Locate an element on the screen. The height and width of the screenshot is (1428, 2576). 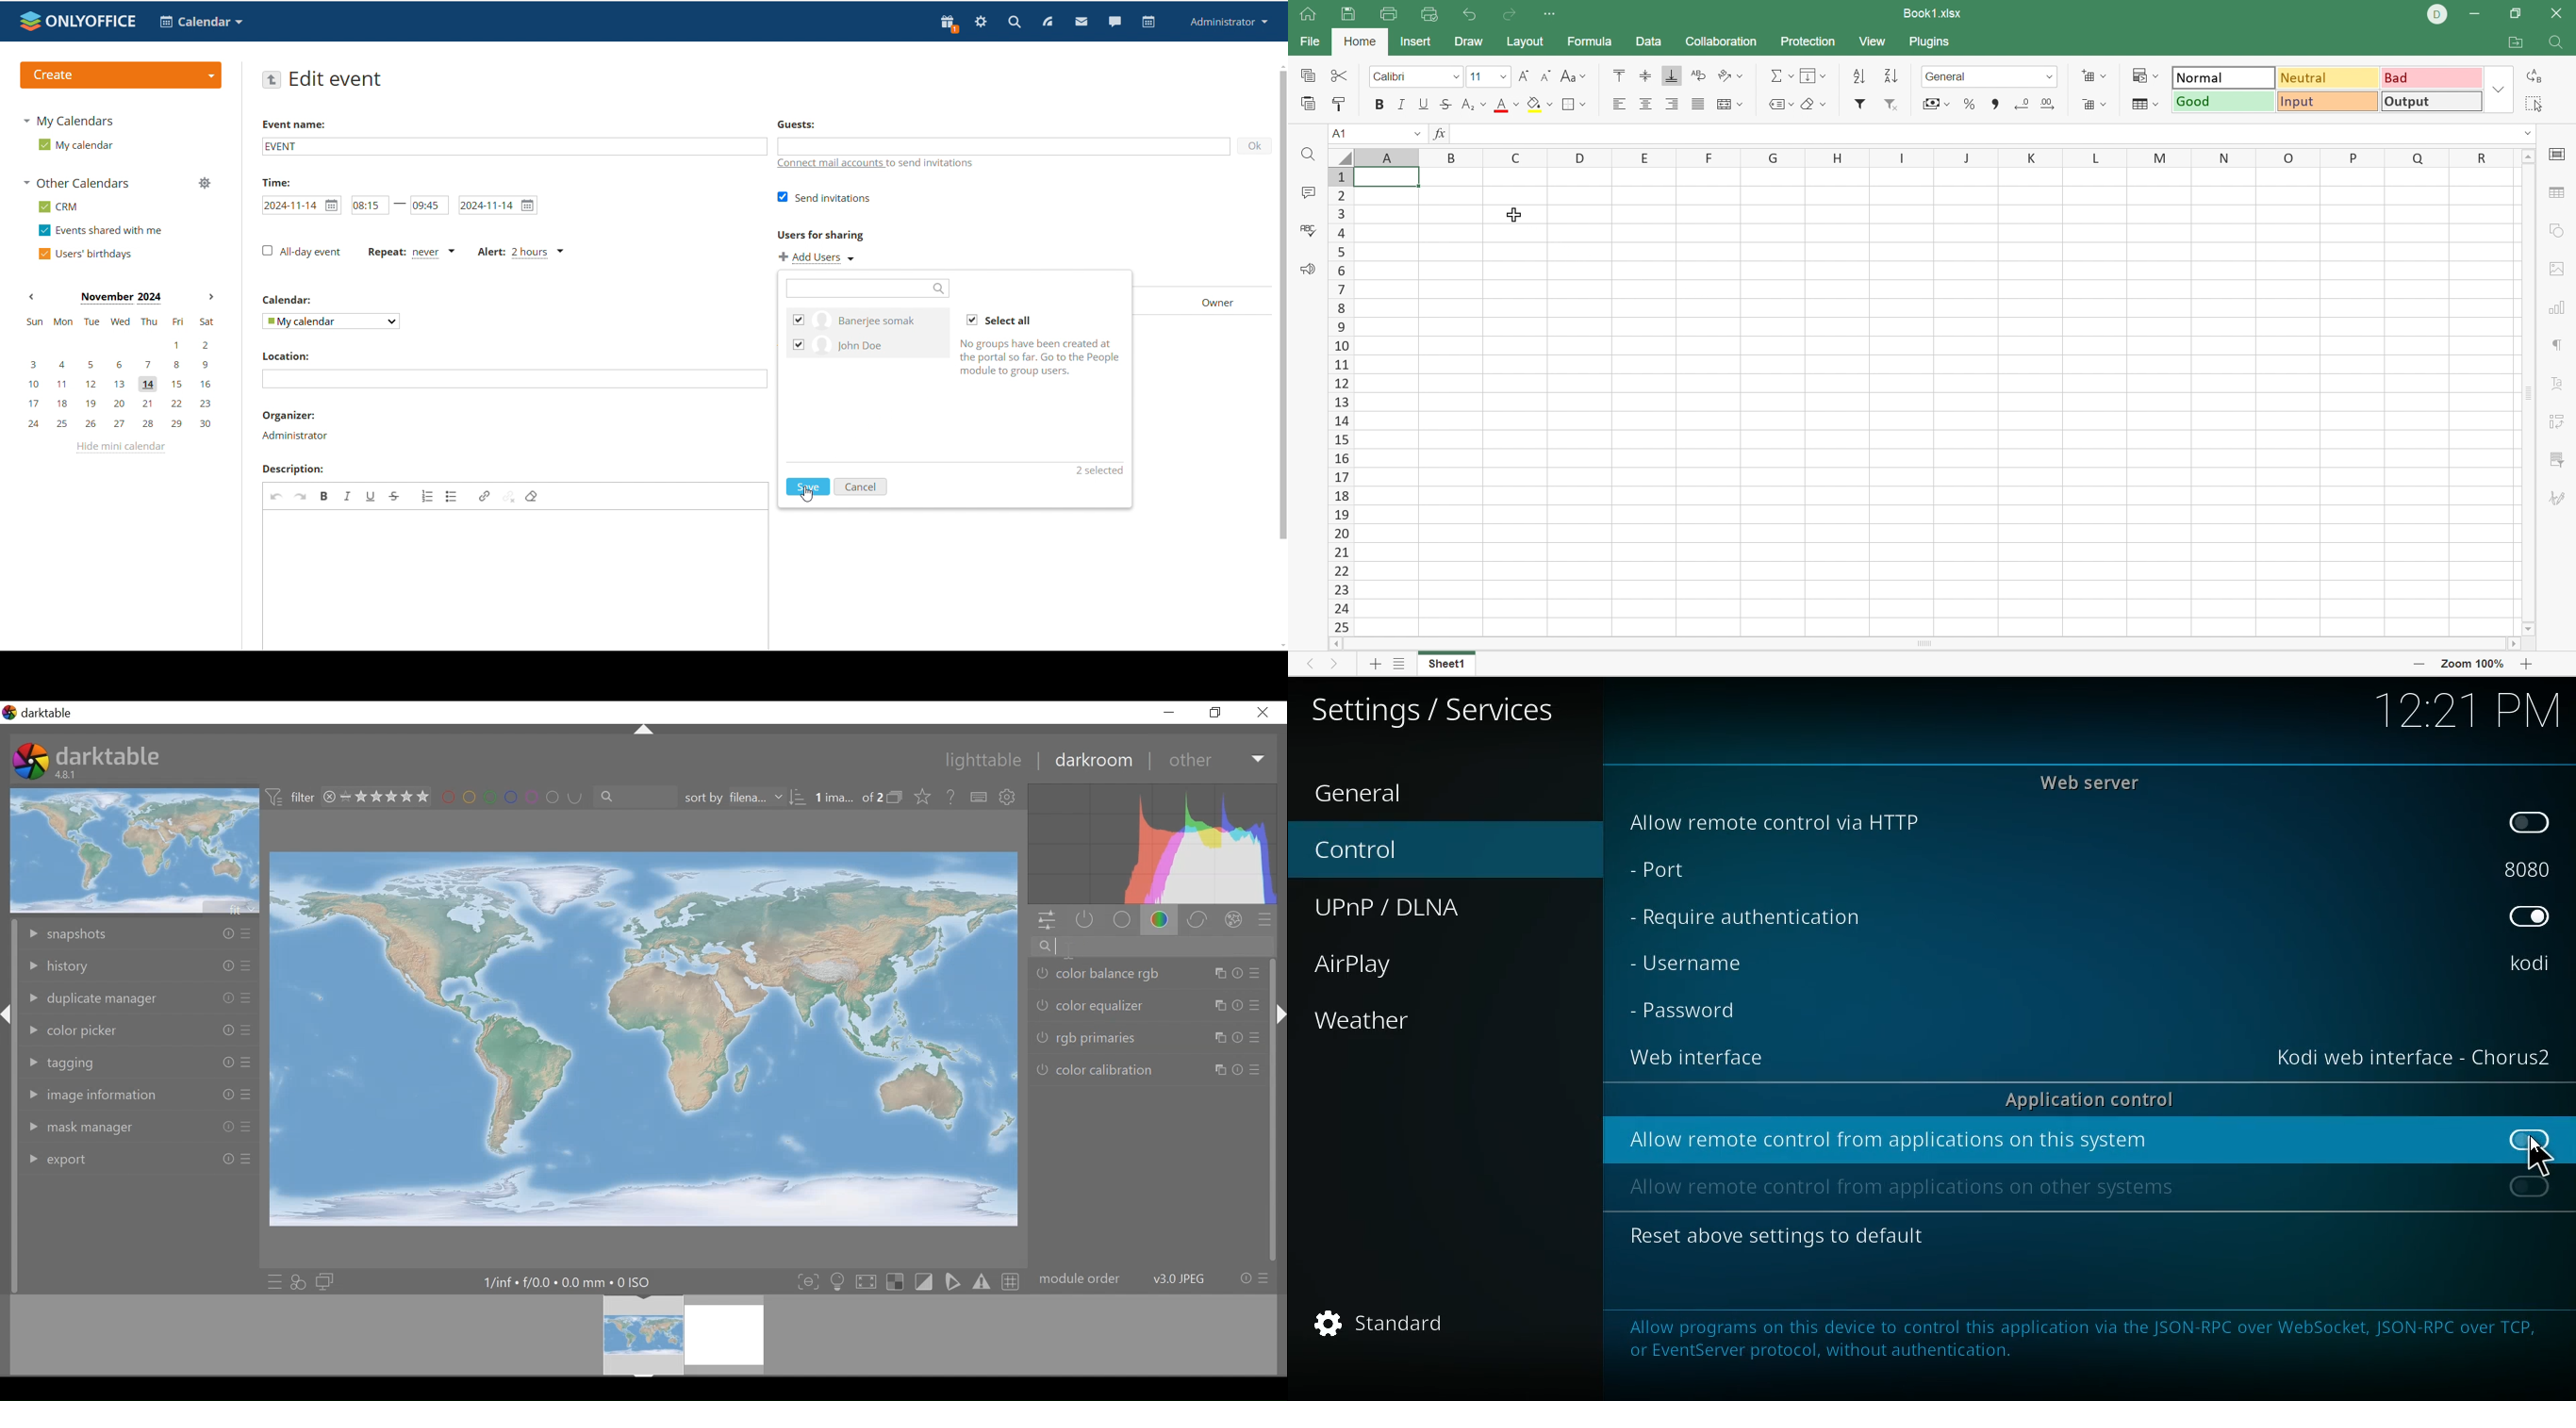
View is located at coordinates (1874, 41).